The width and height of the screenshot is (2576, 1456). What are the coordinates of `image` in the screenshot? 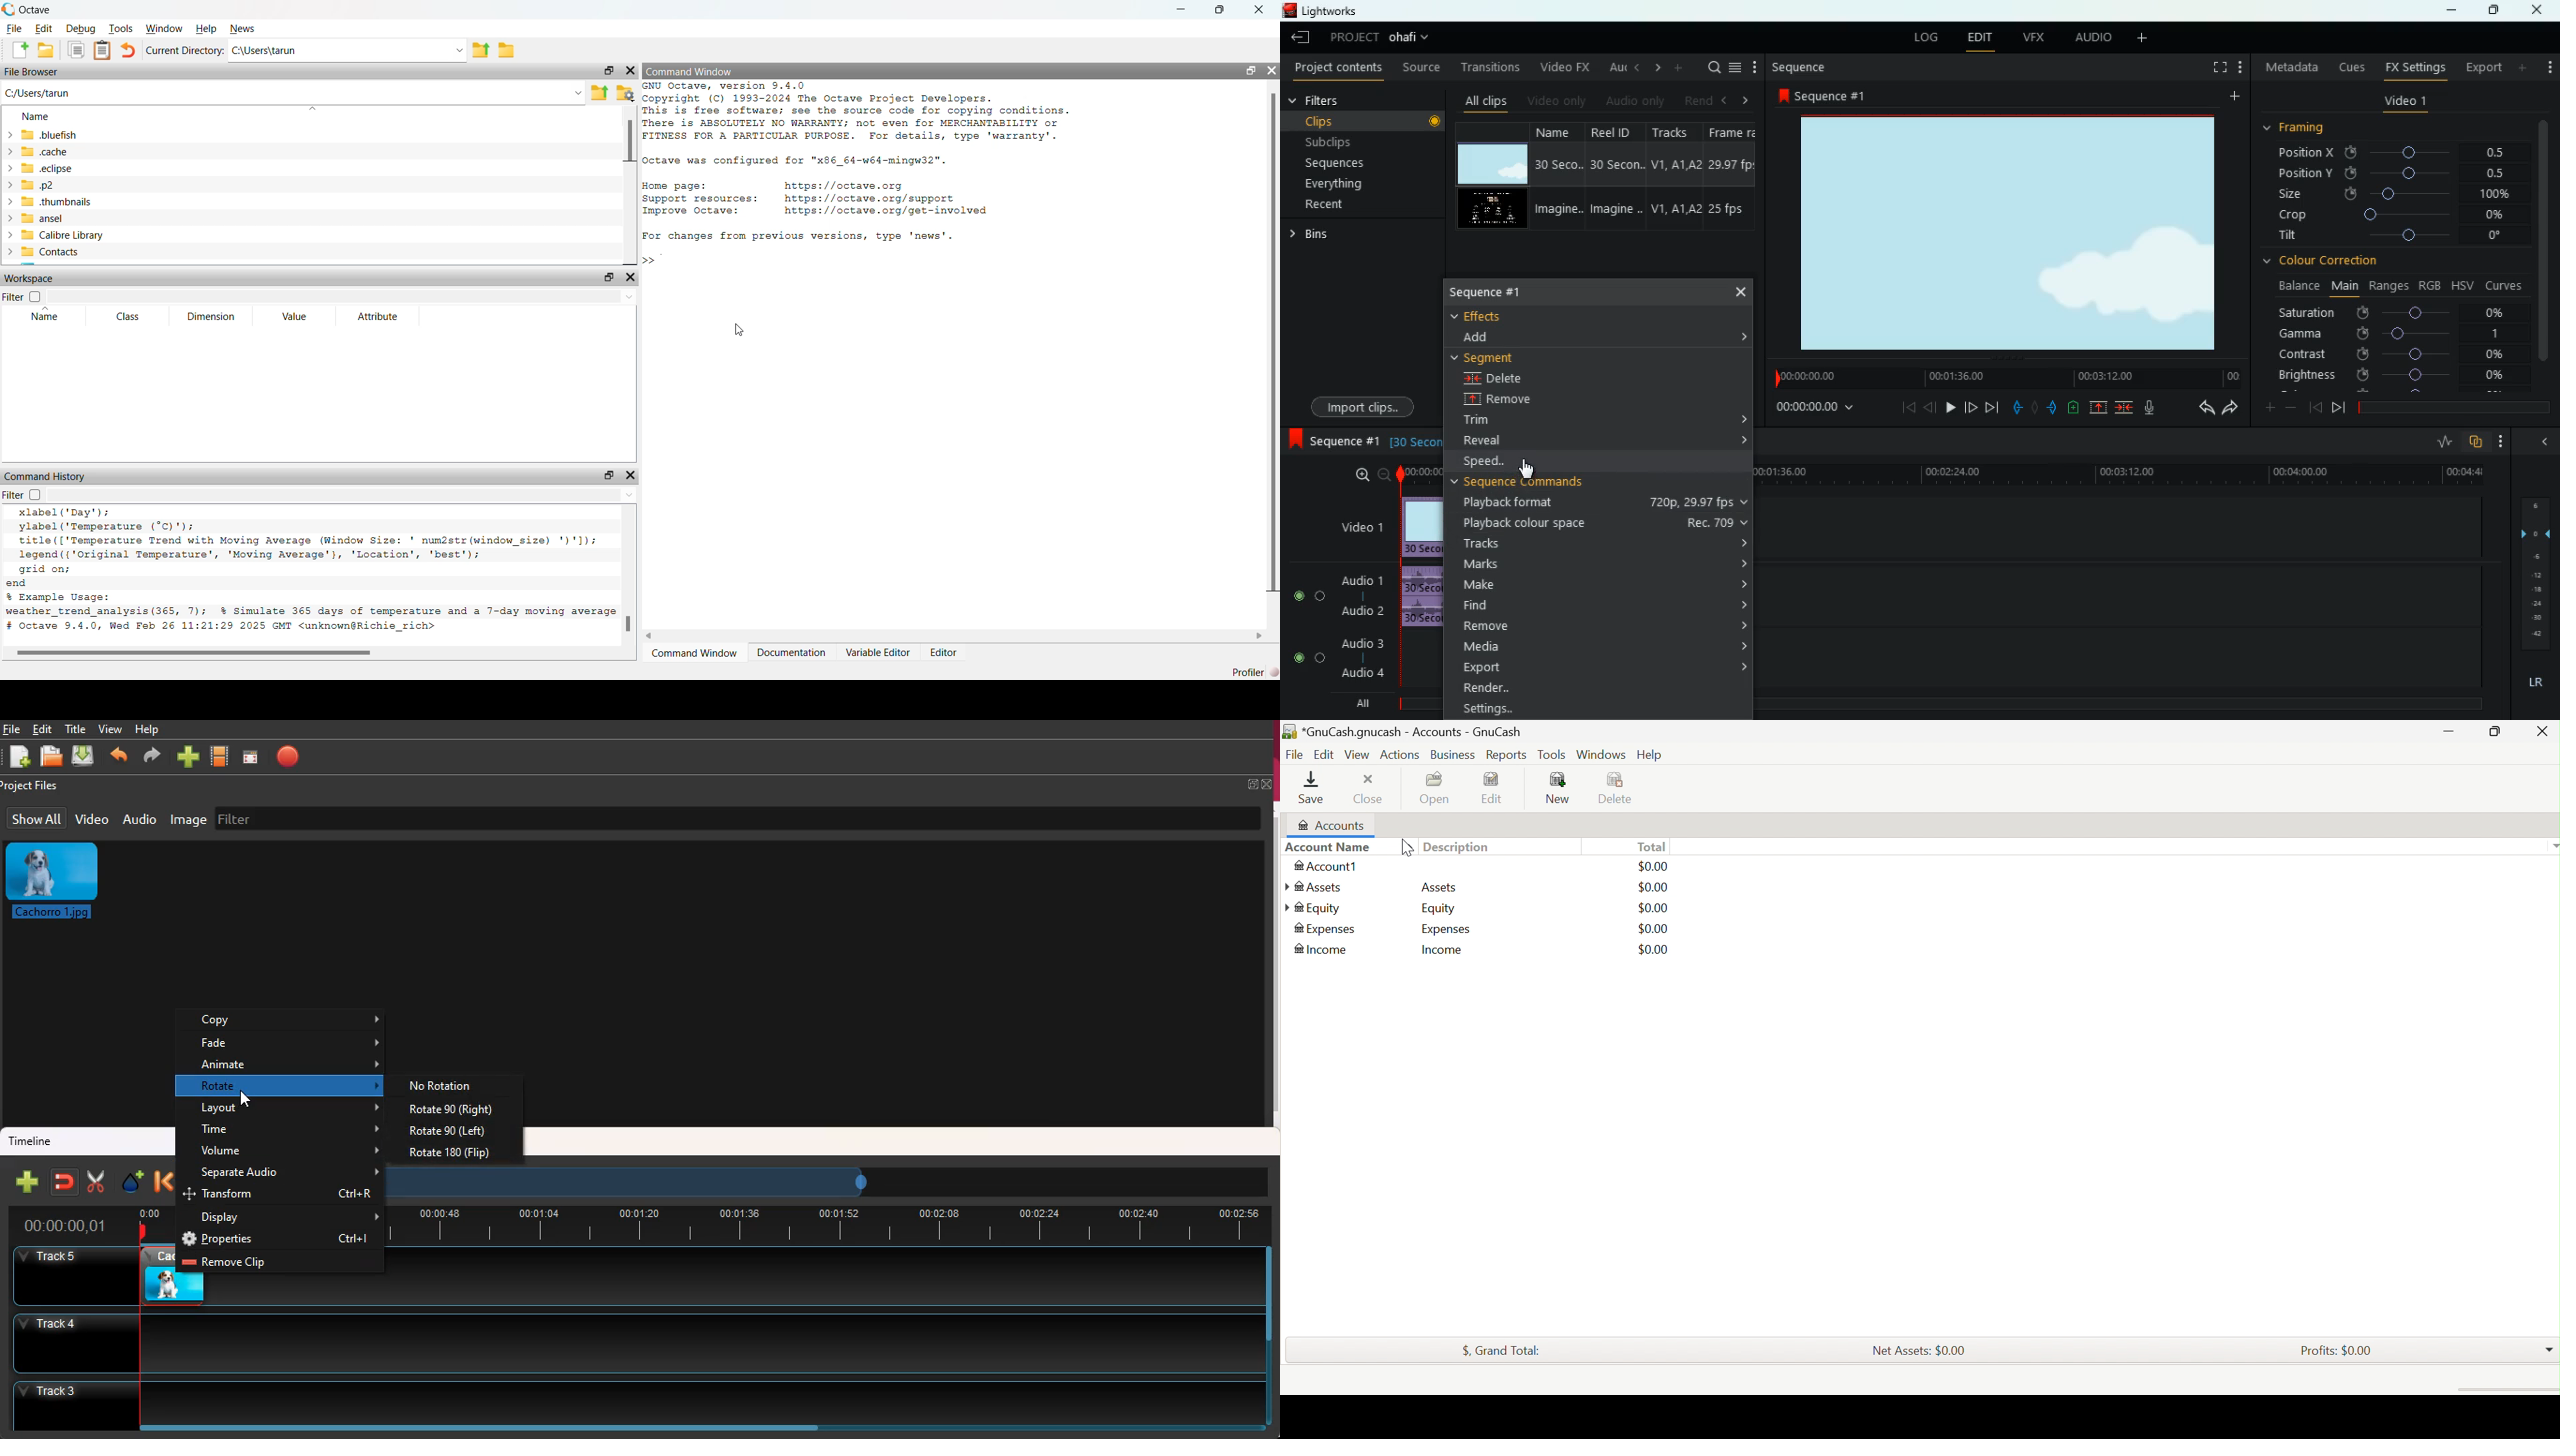 It's located at (2007, 232).